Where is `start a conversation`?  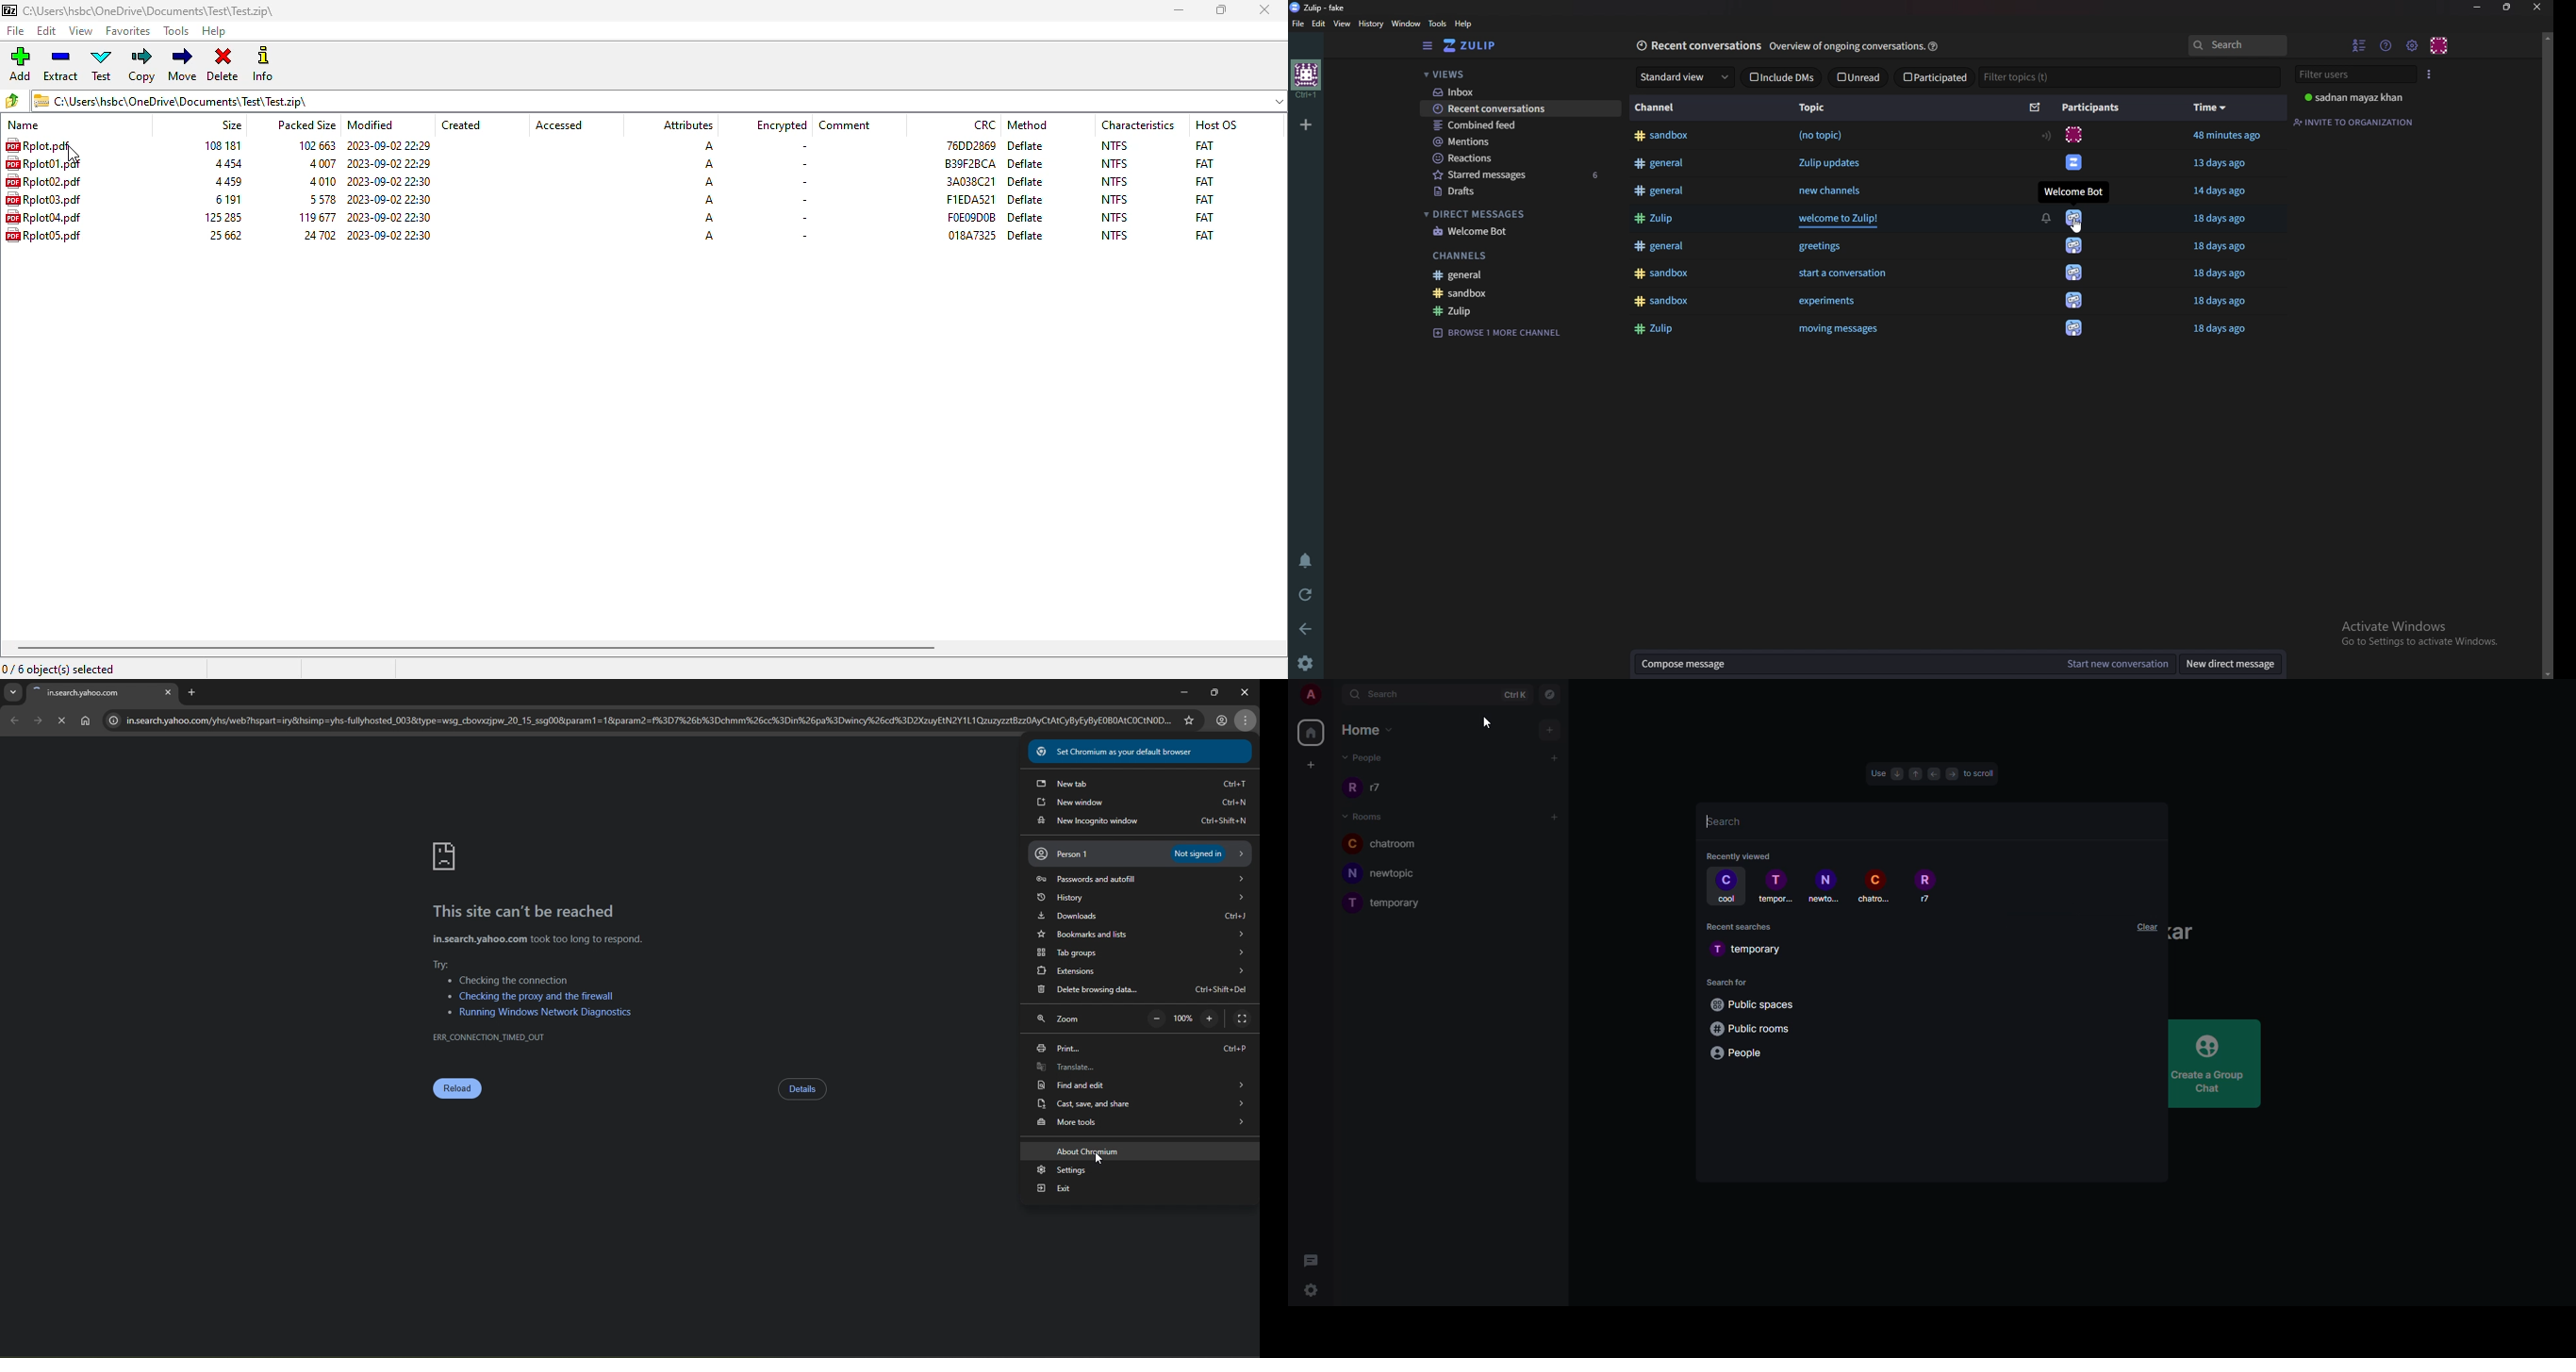 start a conversation is located at coordinates (1844, 273).